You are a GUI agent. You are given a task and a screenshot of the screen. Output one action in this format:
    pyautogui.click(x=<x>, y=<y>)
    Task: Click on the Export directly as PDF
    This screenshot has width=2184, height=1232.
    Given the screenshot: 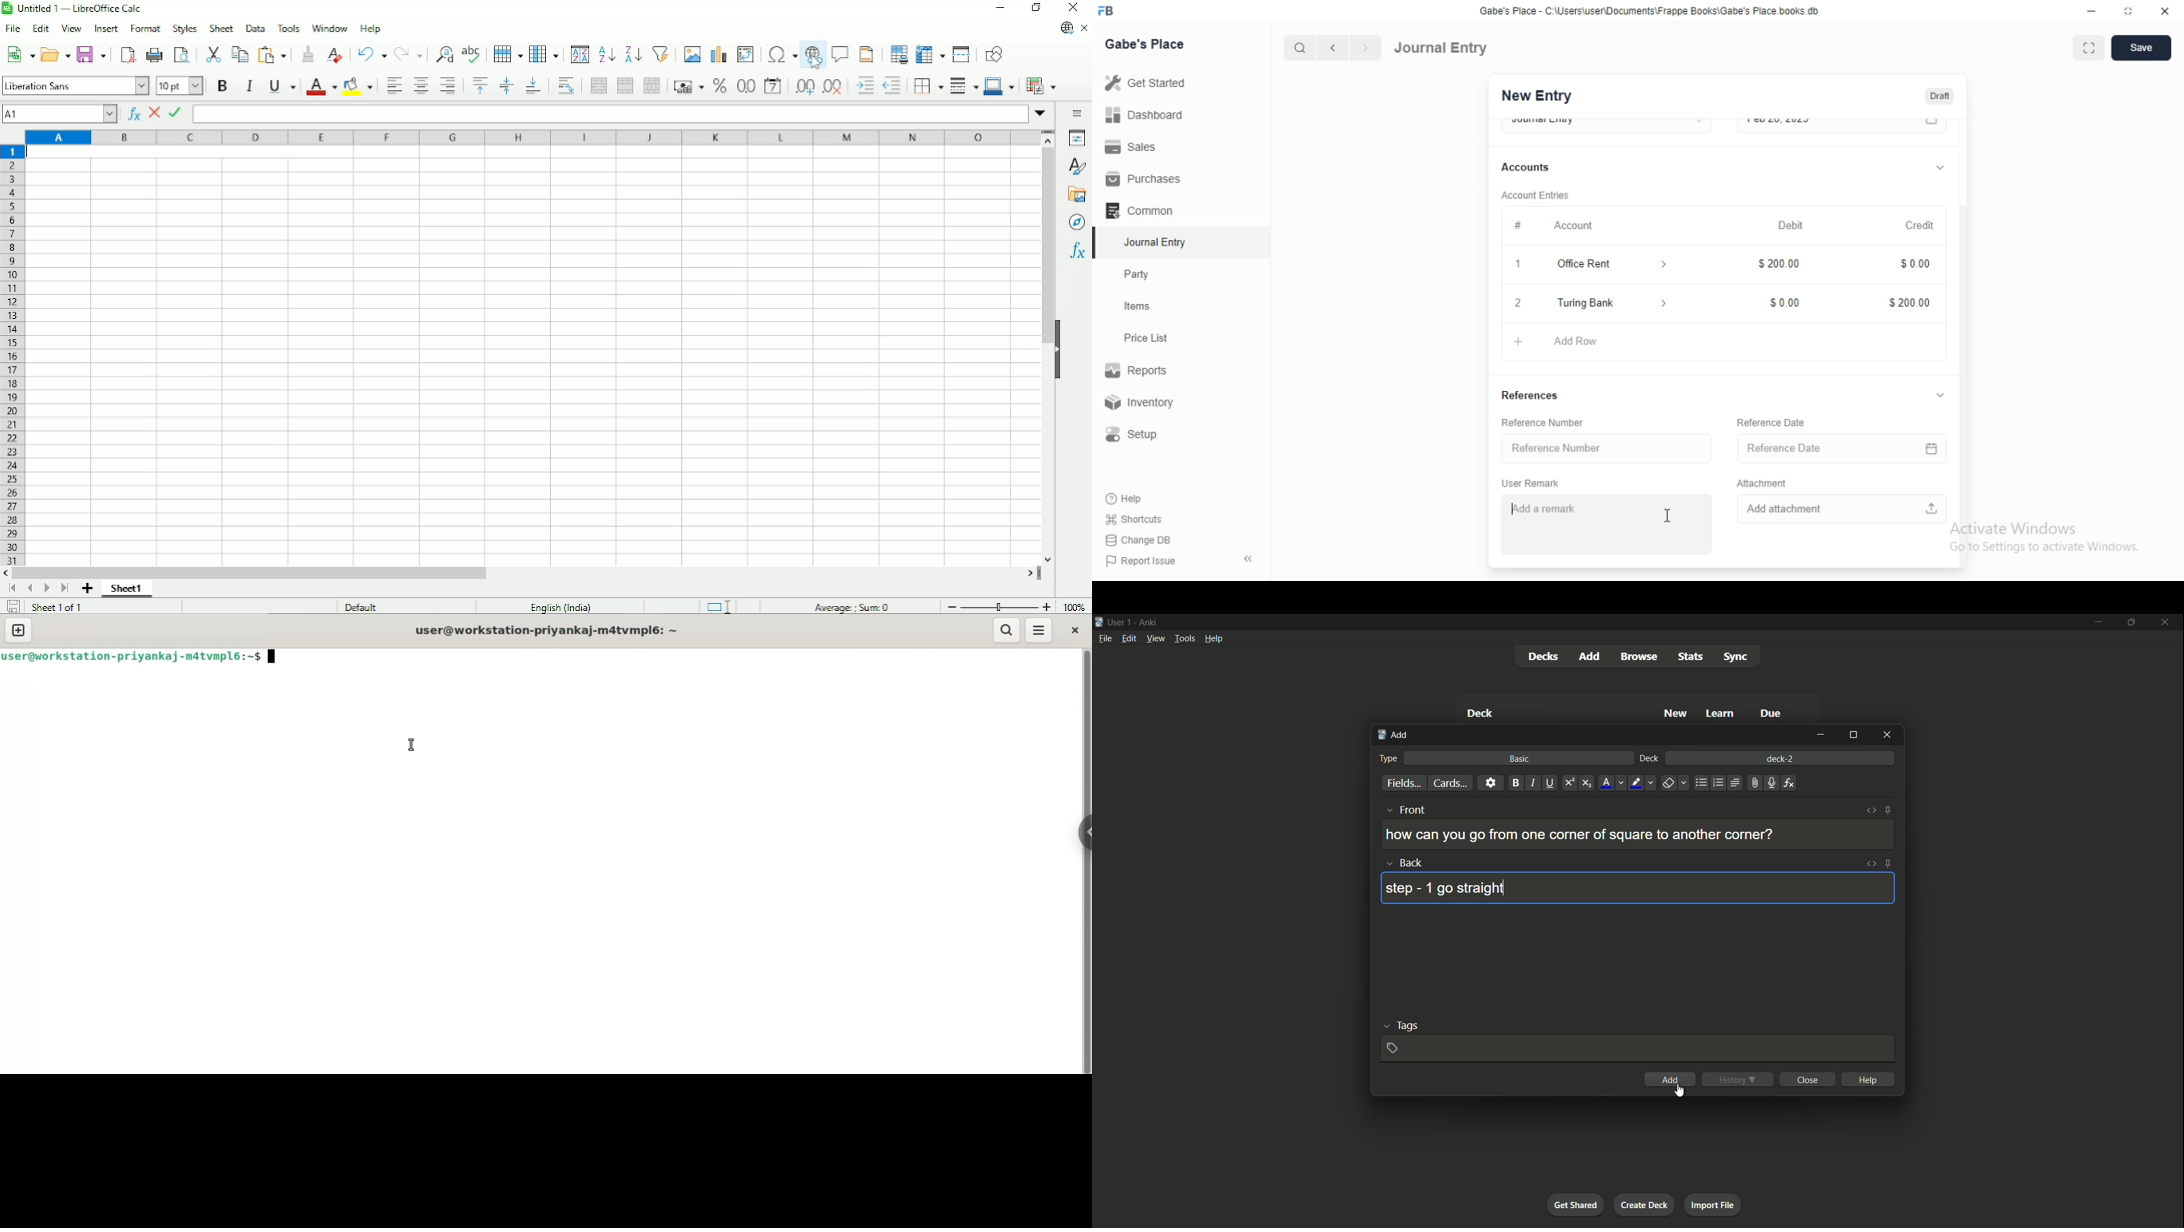 What is the action you would take?
    pyautogui.click(x=127, y=55)
    